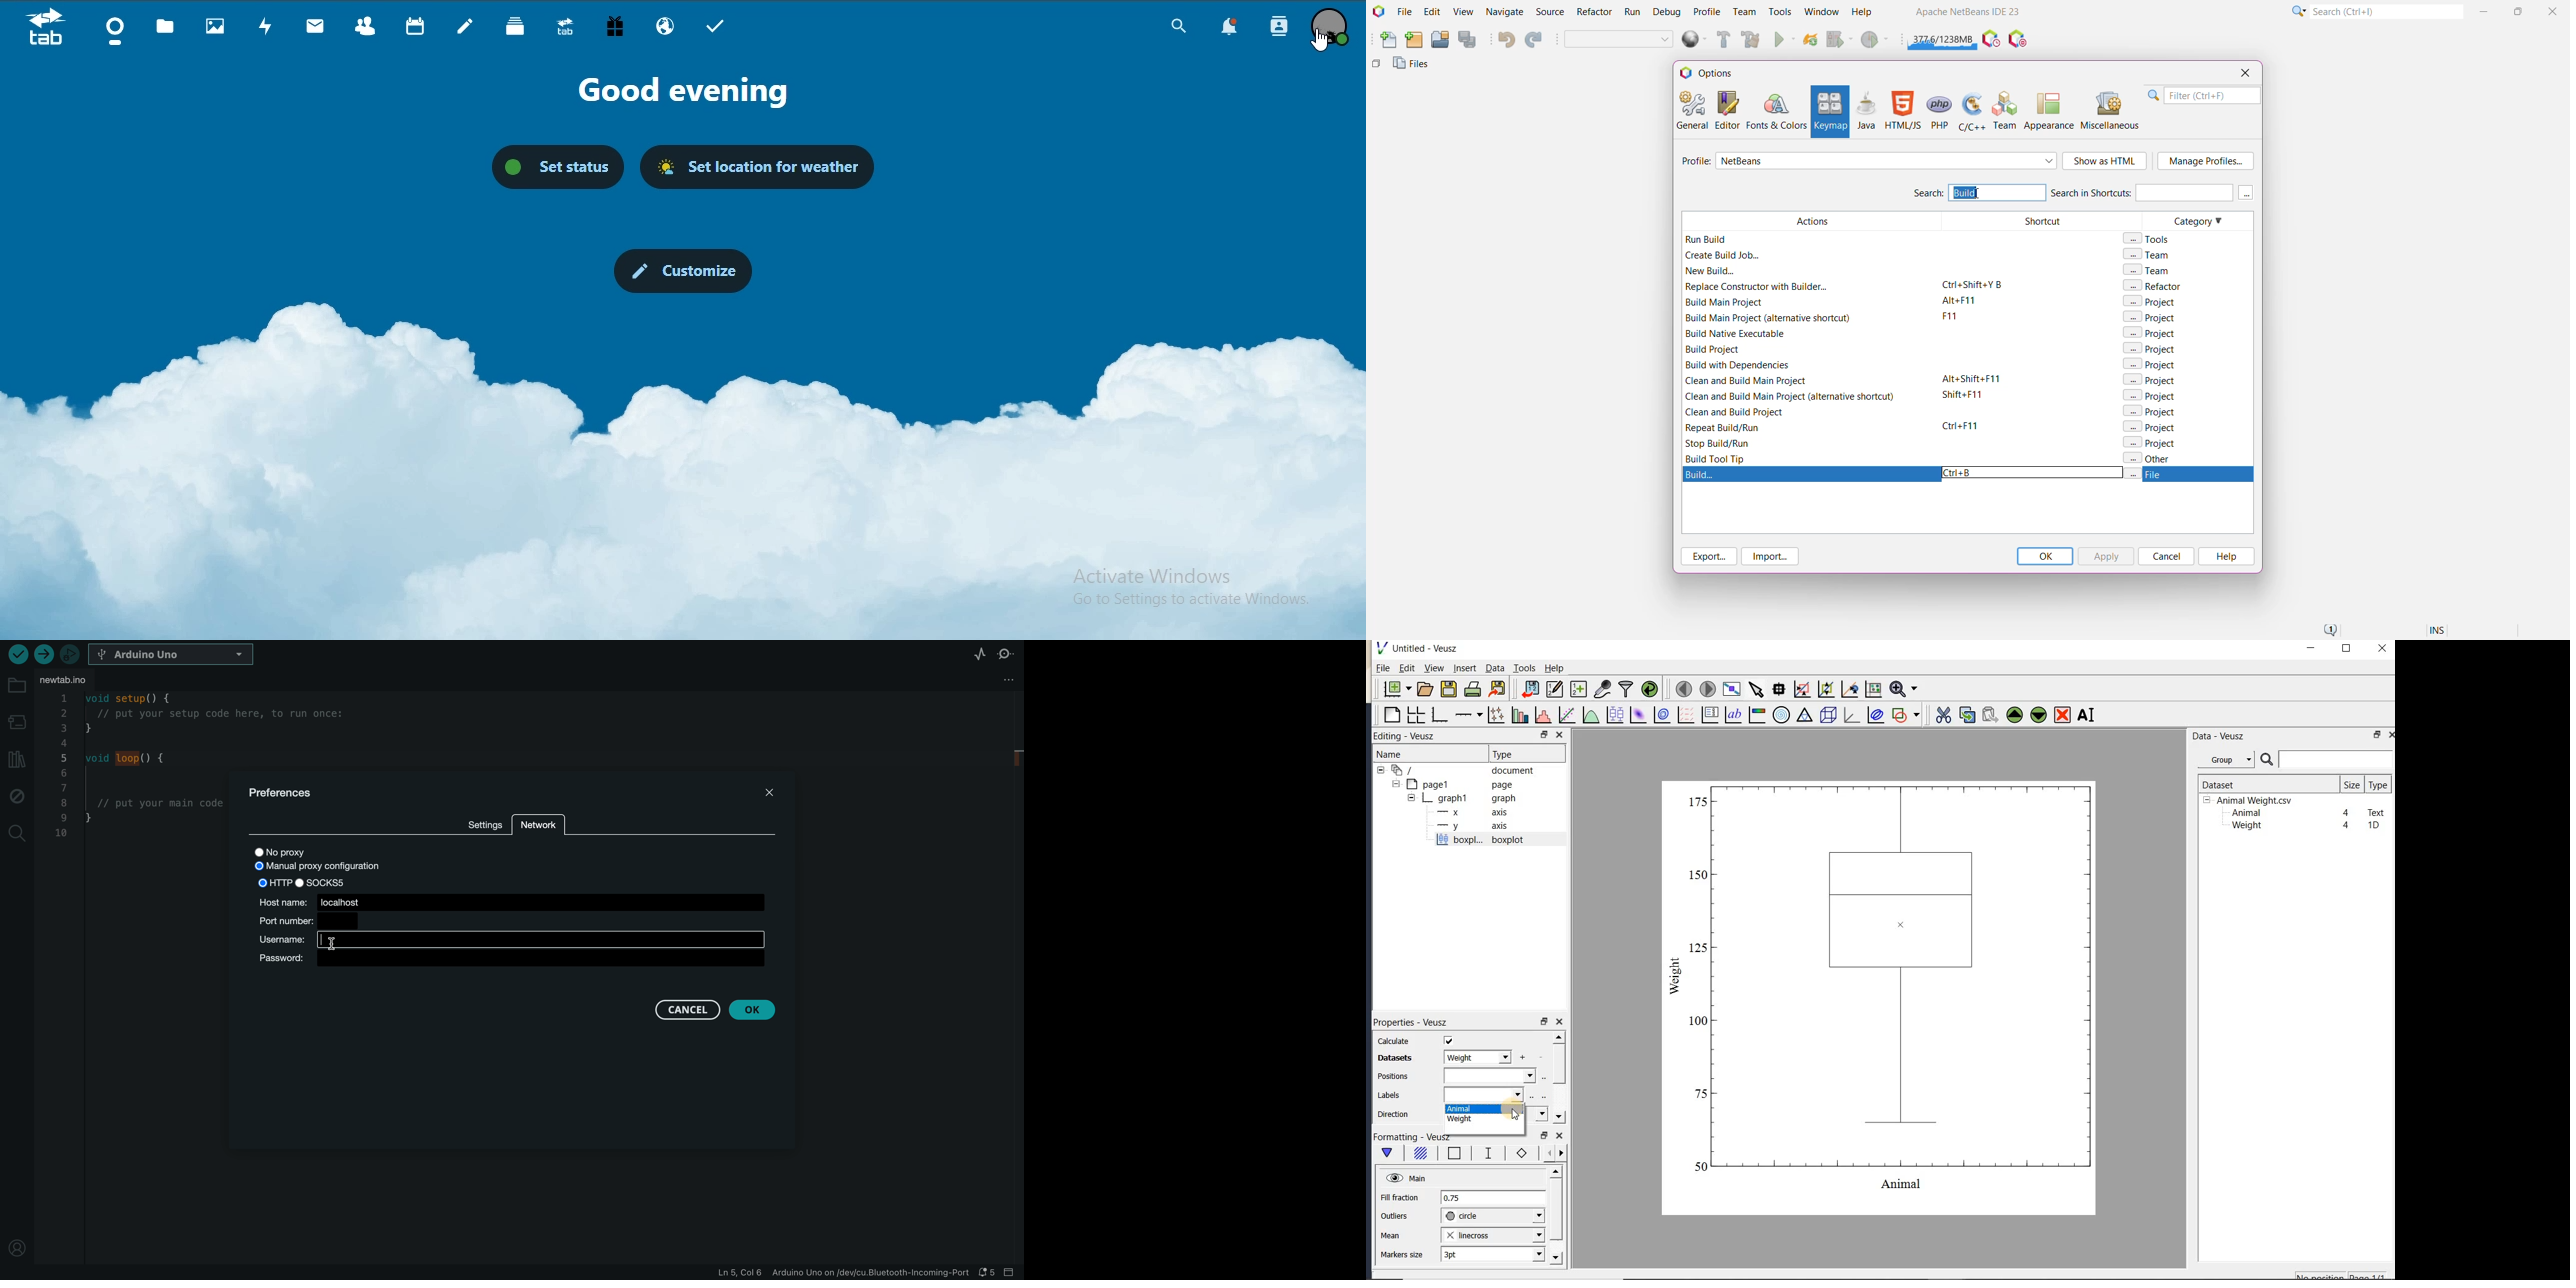  What do you see at coordinates (1449, 1040) in the screenshot?
I see `check/uncheck` at bounding box center [1449, 1040].